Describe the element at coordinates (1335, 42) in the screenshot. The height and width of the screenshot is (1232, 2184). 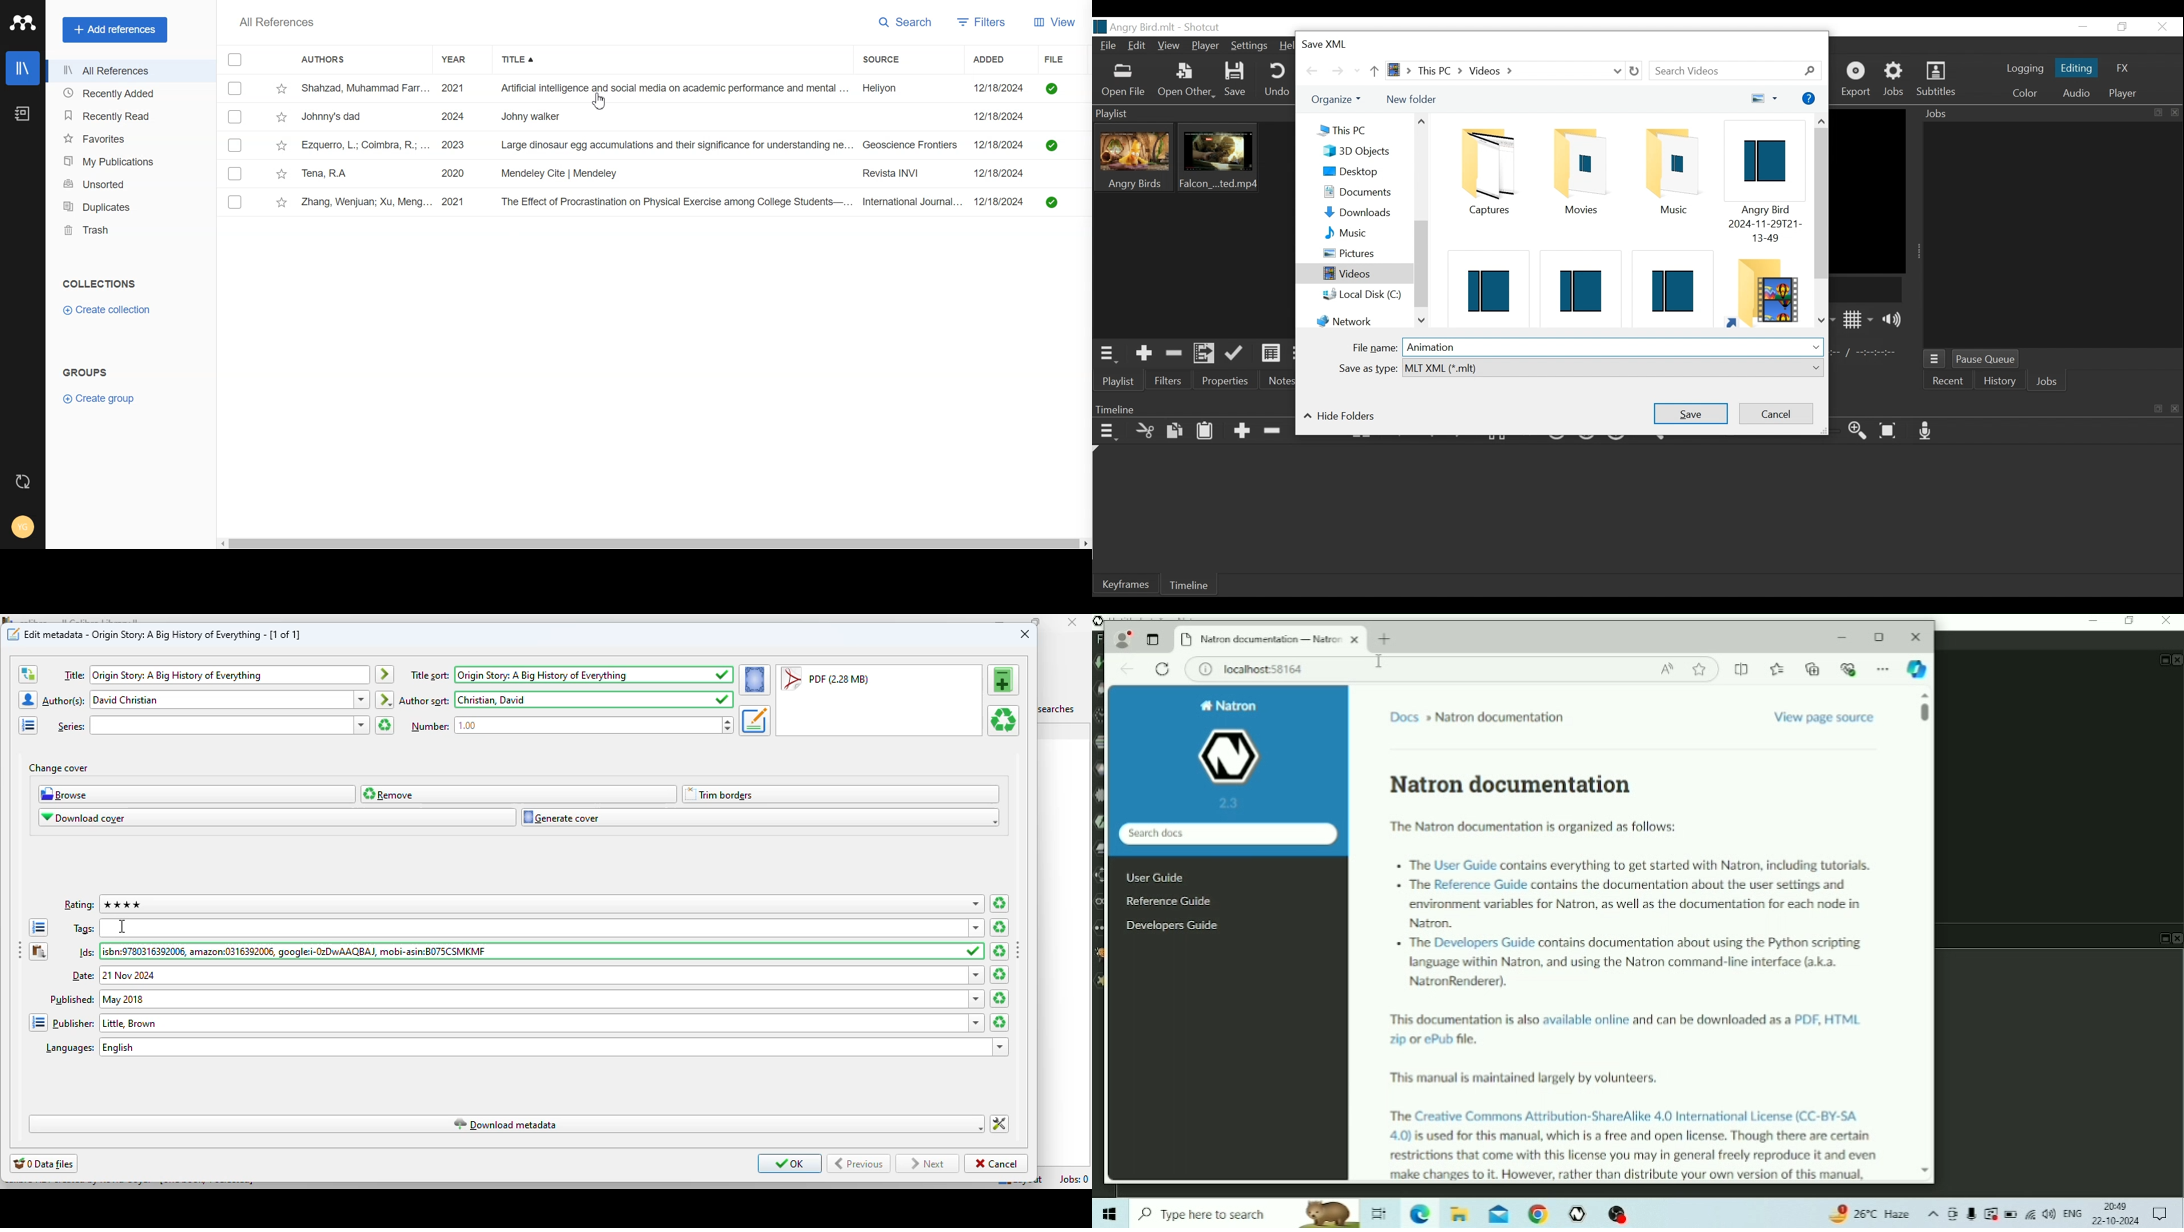
I see `Save XML` at that location.